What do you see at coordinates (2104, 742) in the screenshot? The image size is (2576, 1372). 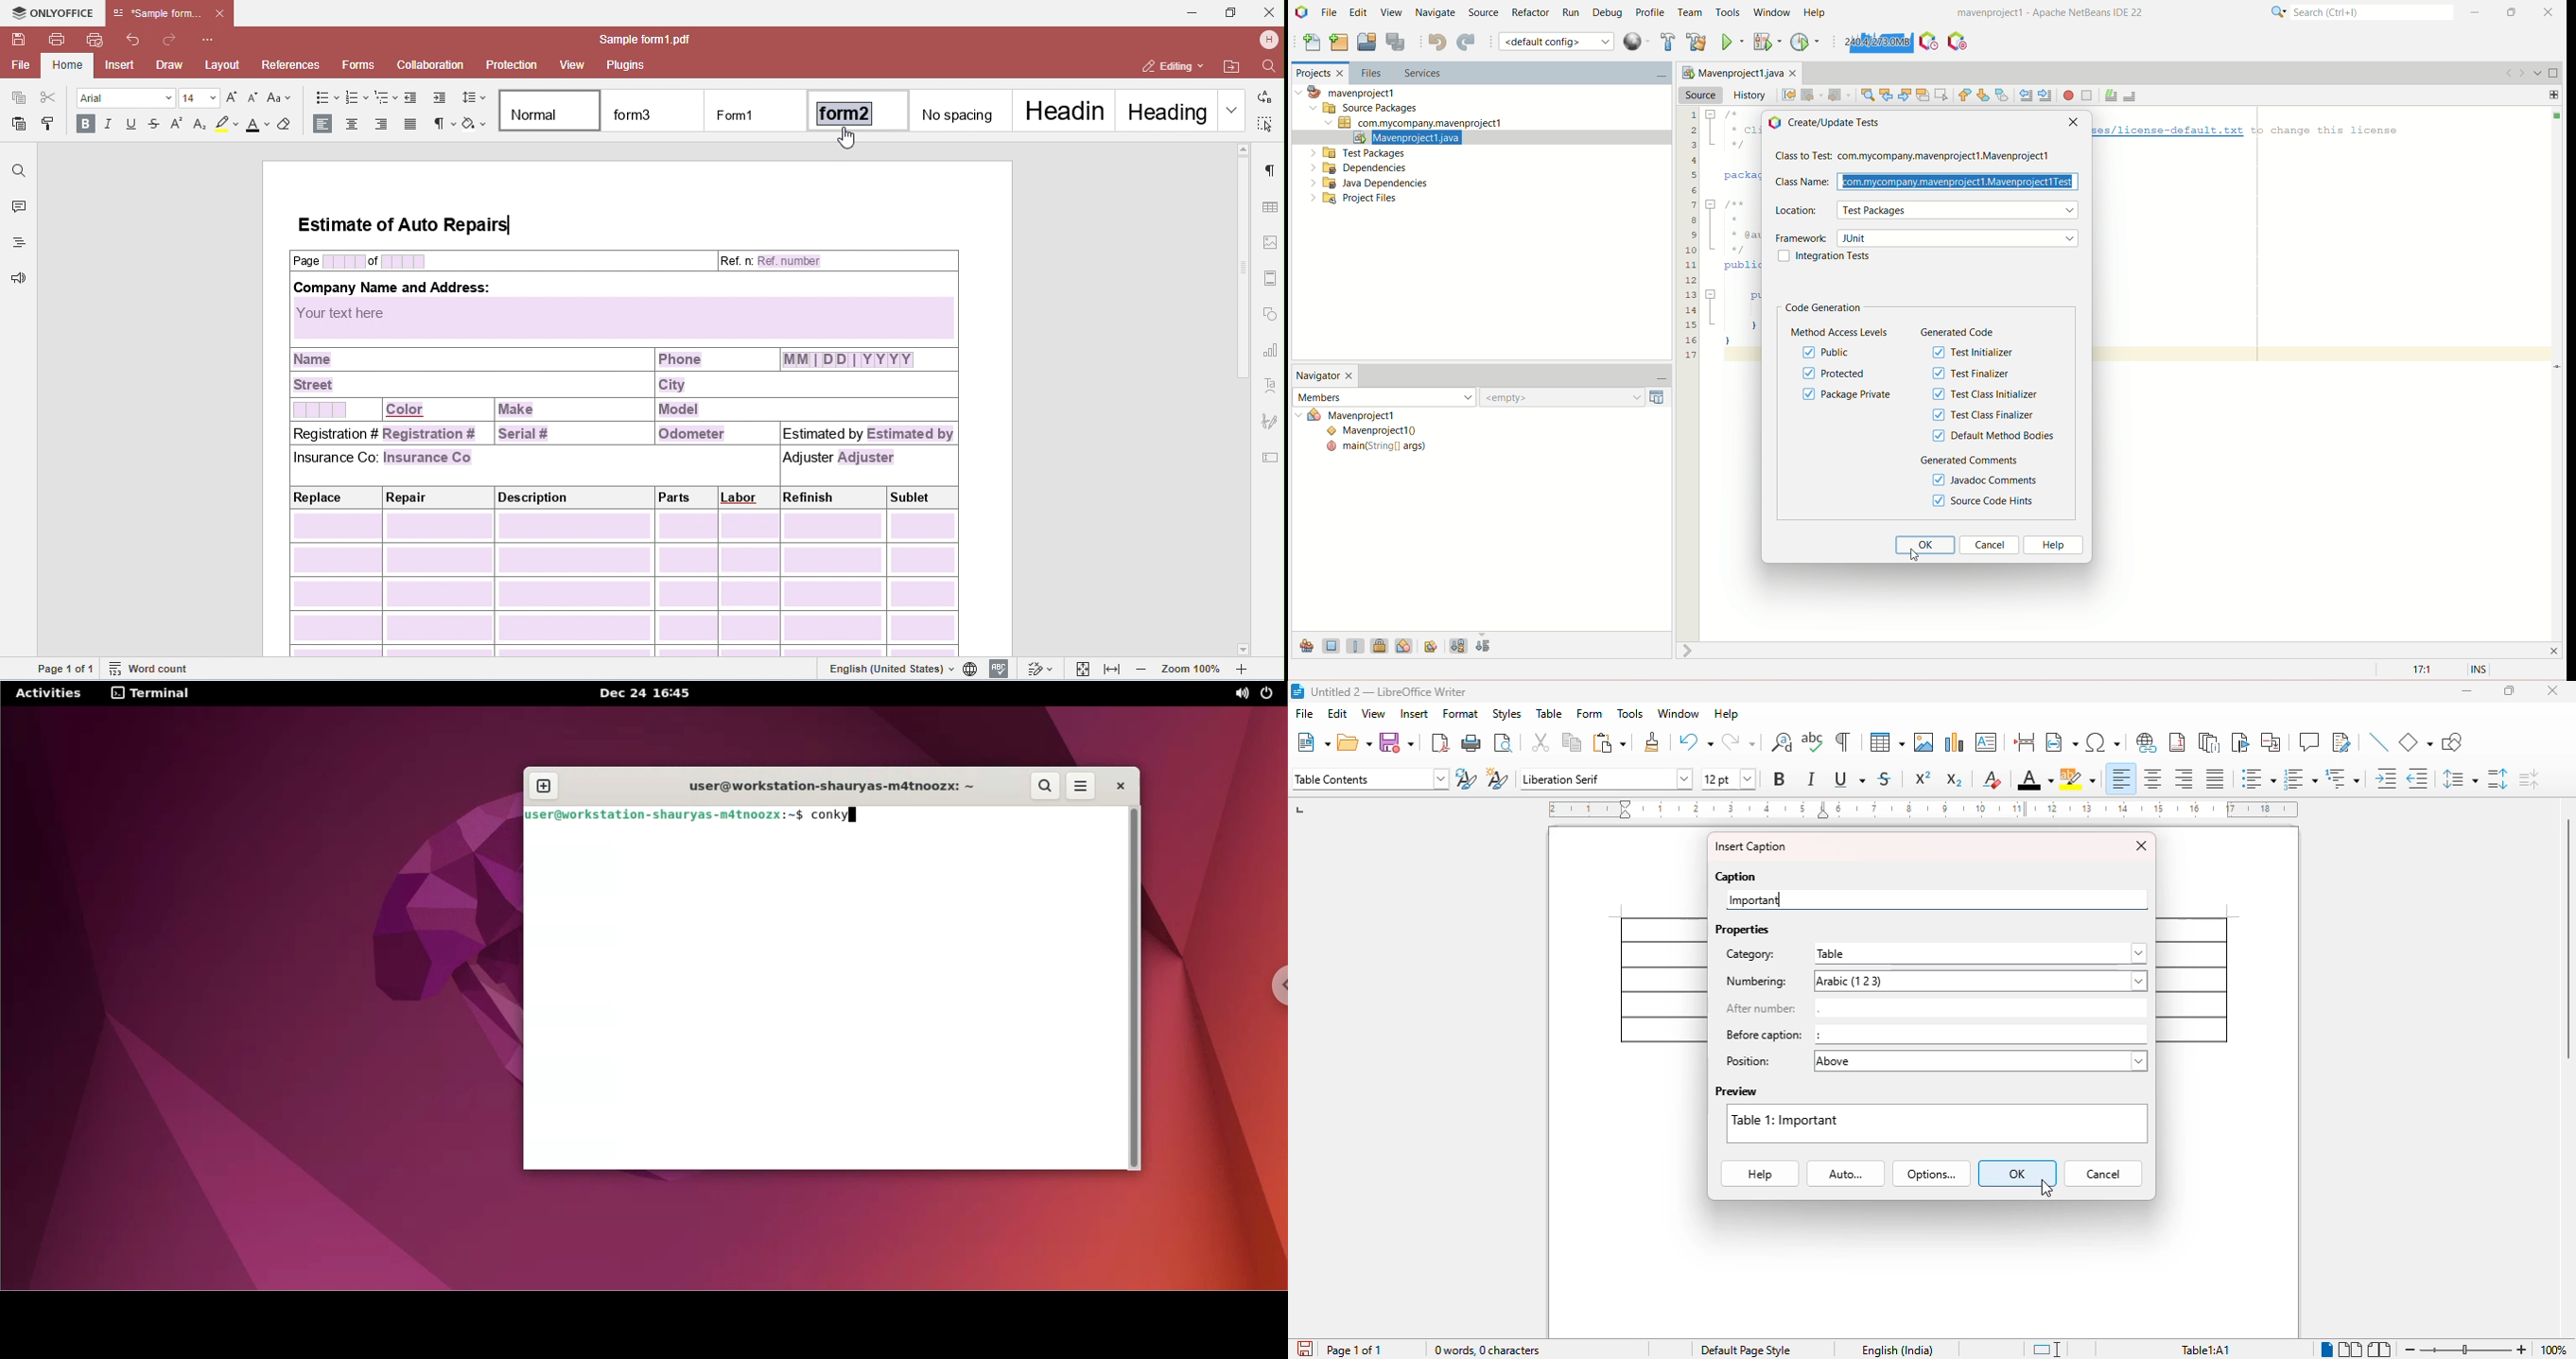 I see `insert special characters` at bounding box center [2104, 742].